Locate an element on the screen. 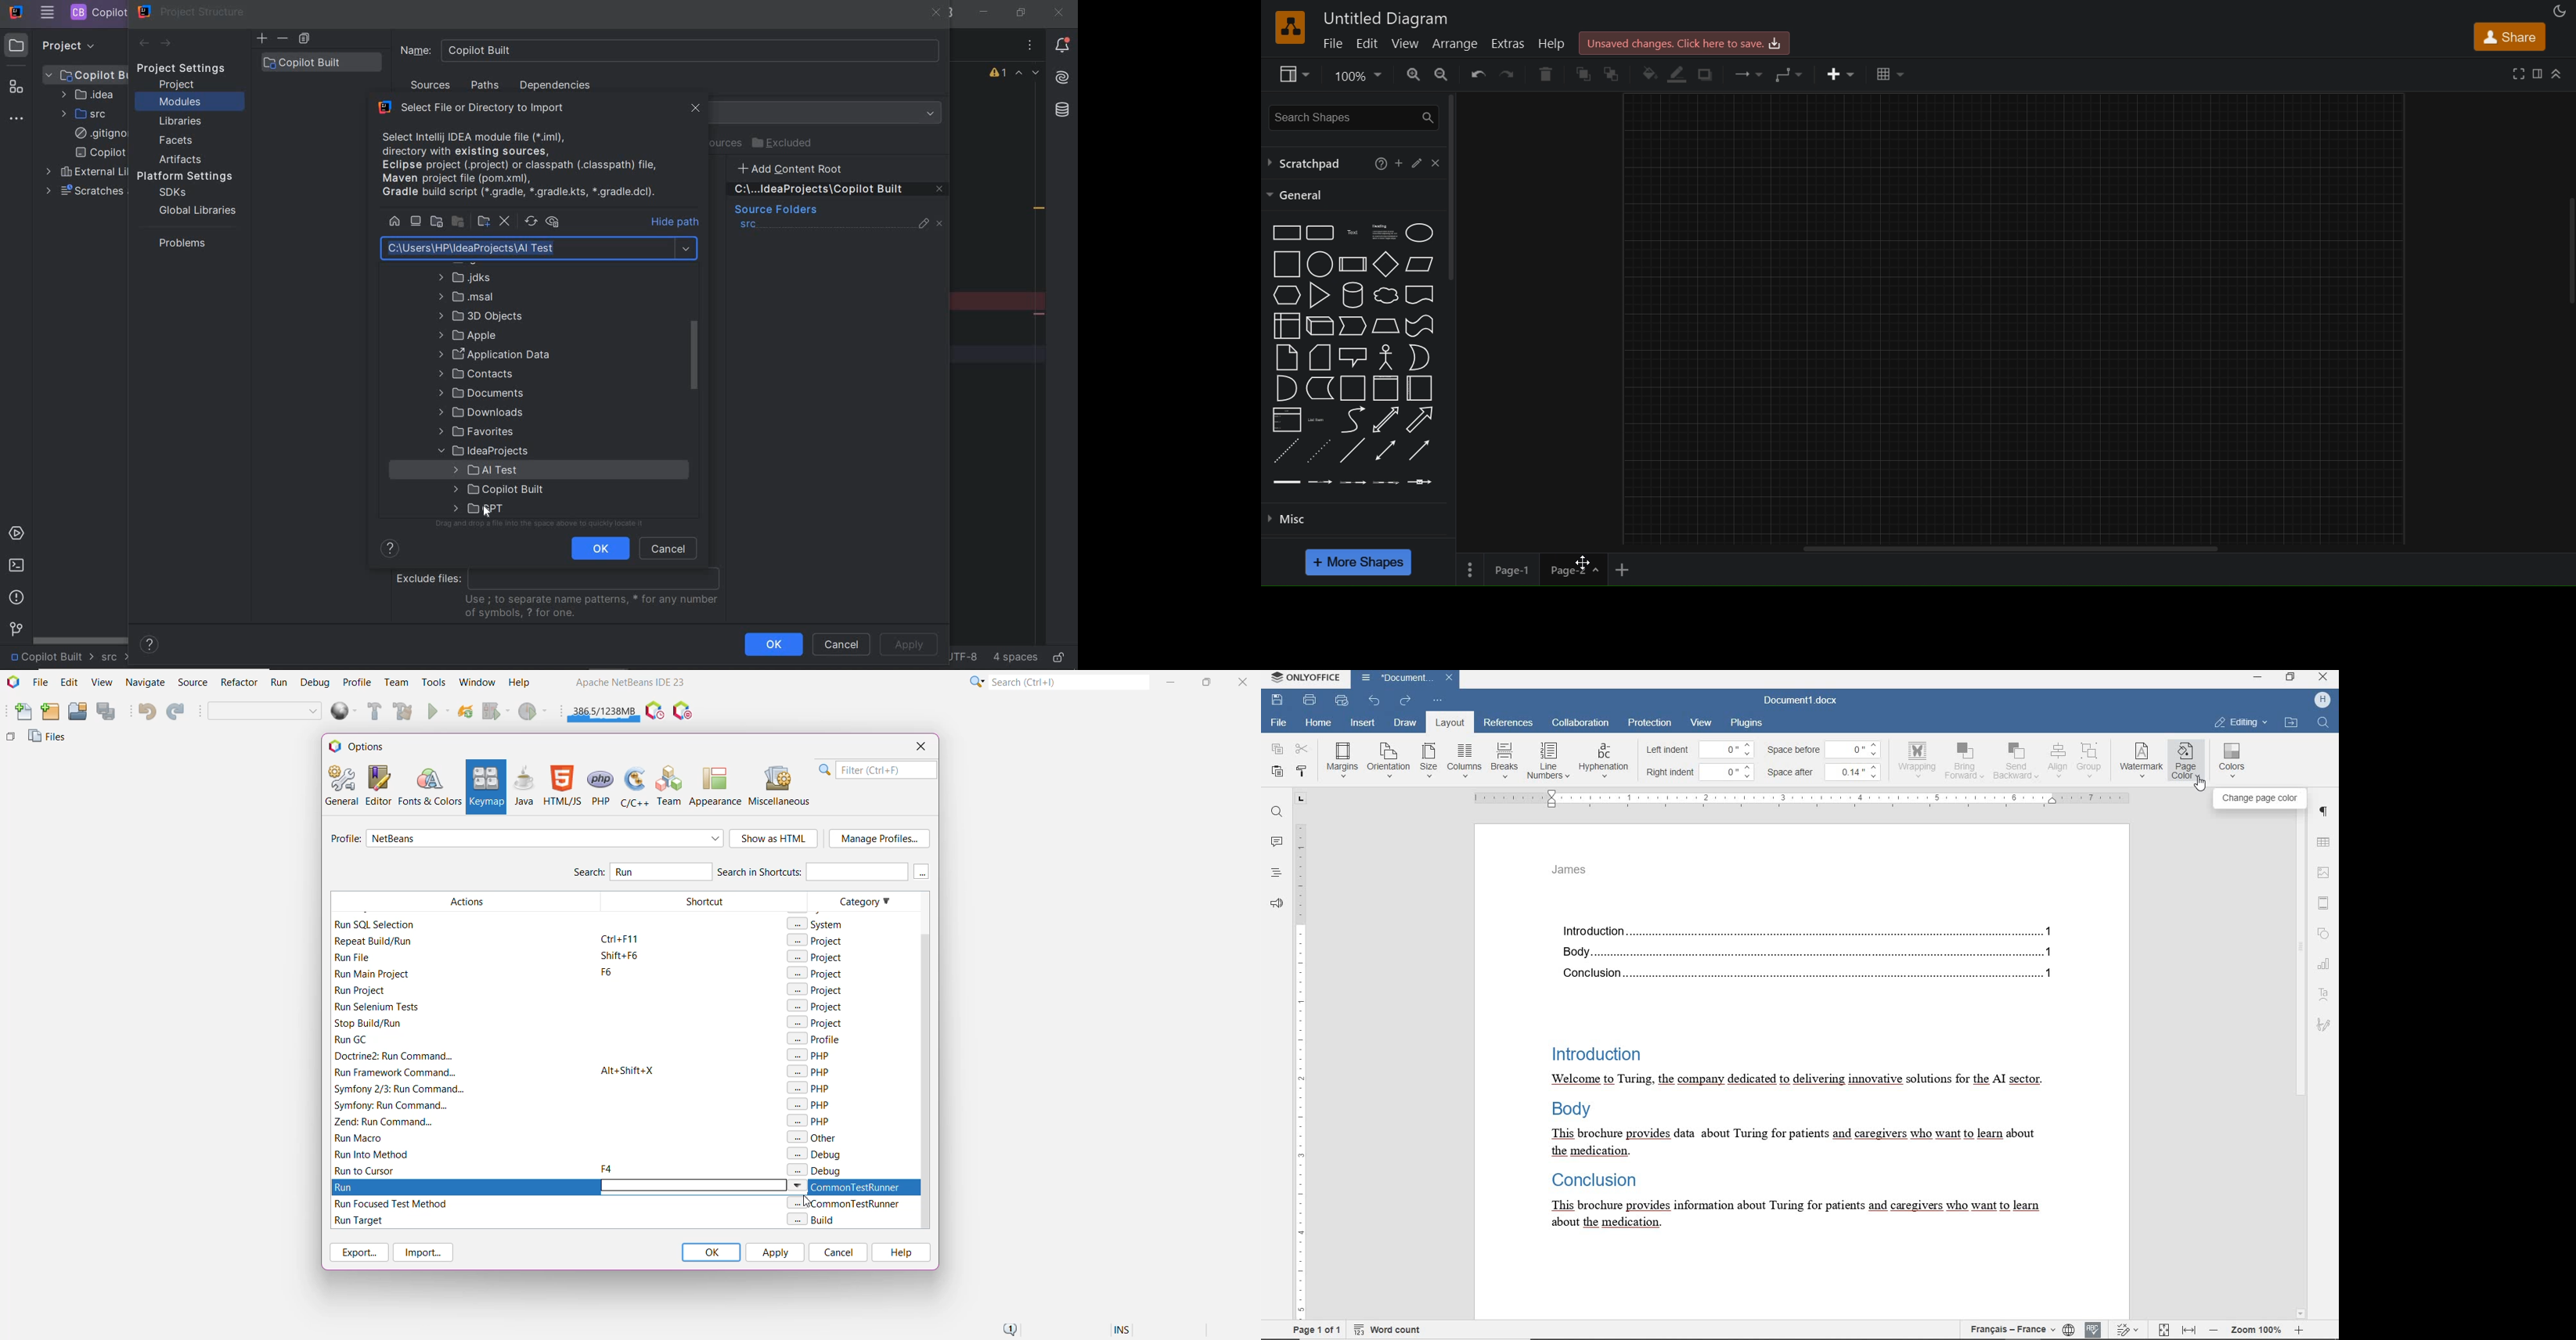 This screenshot has width=2576, height=1344. terminal is located at coordinates (16, 565).